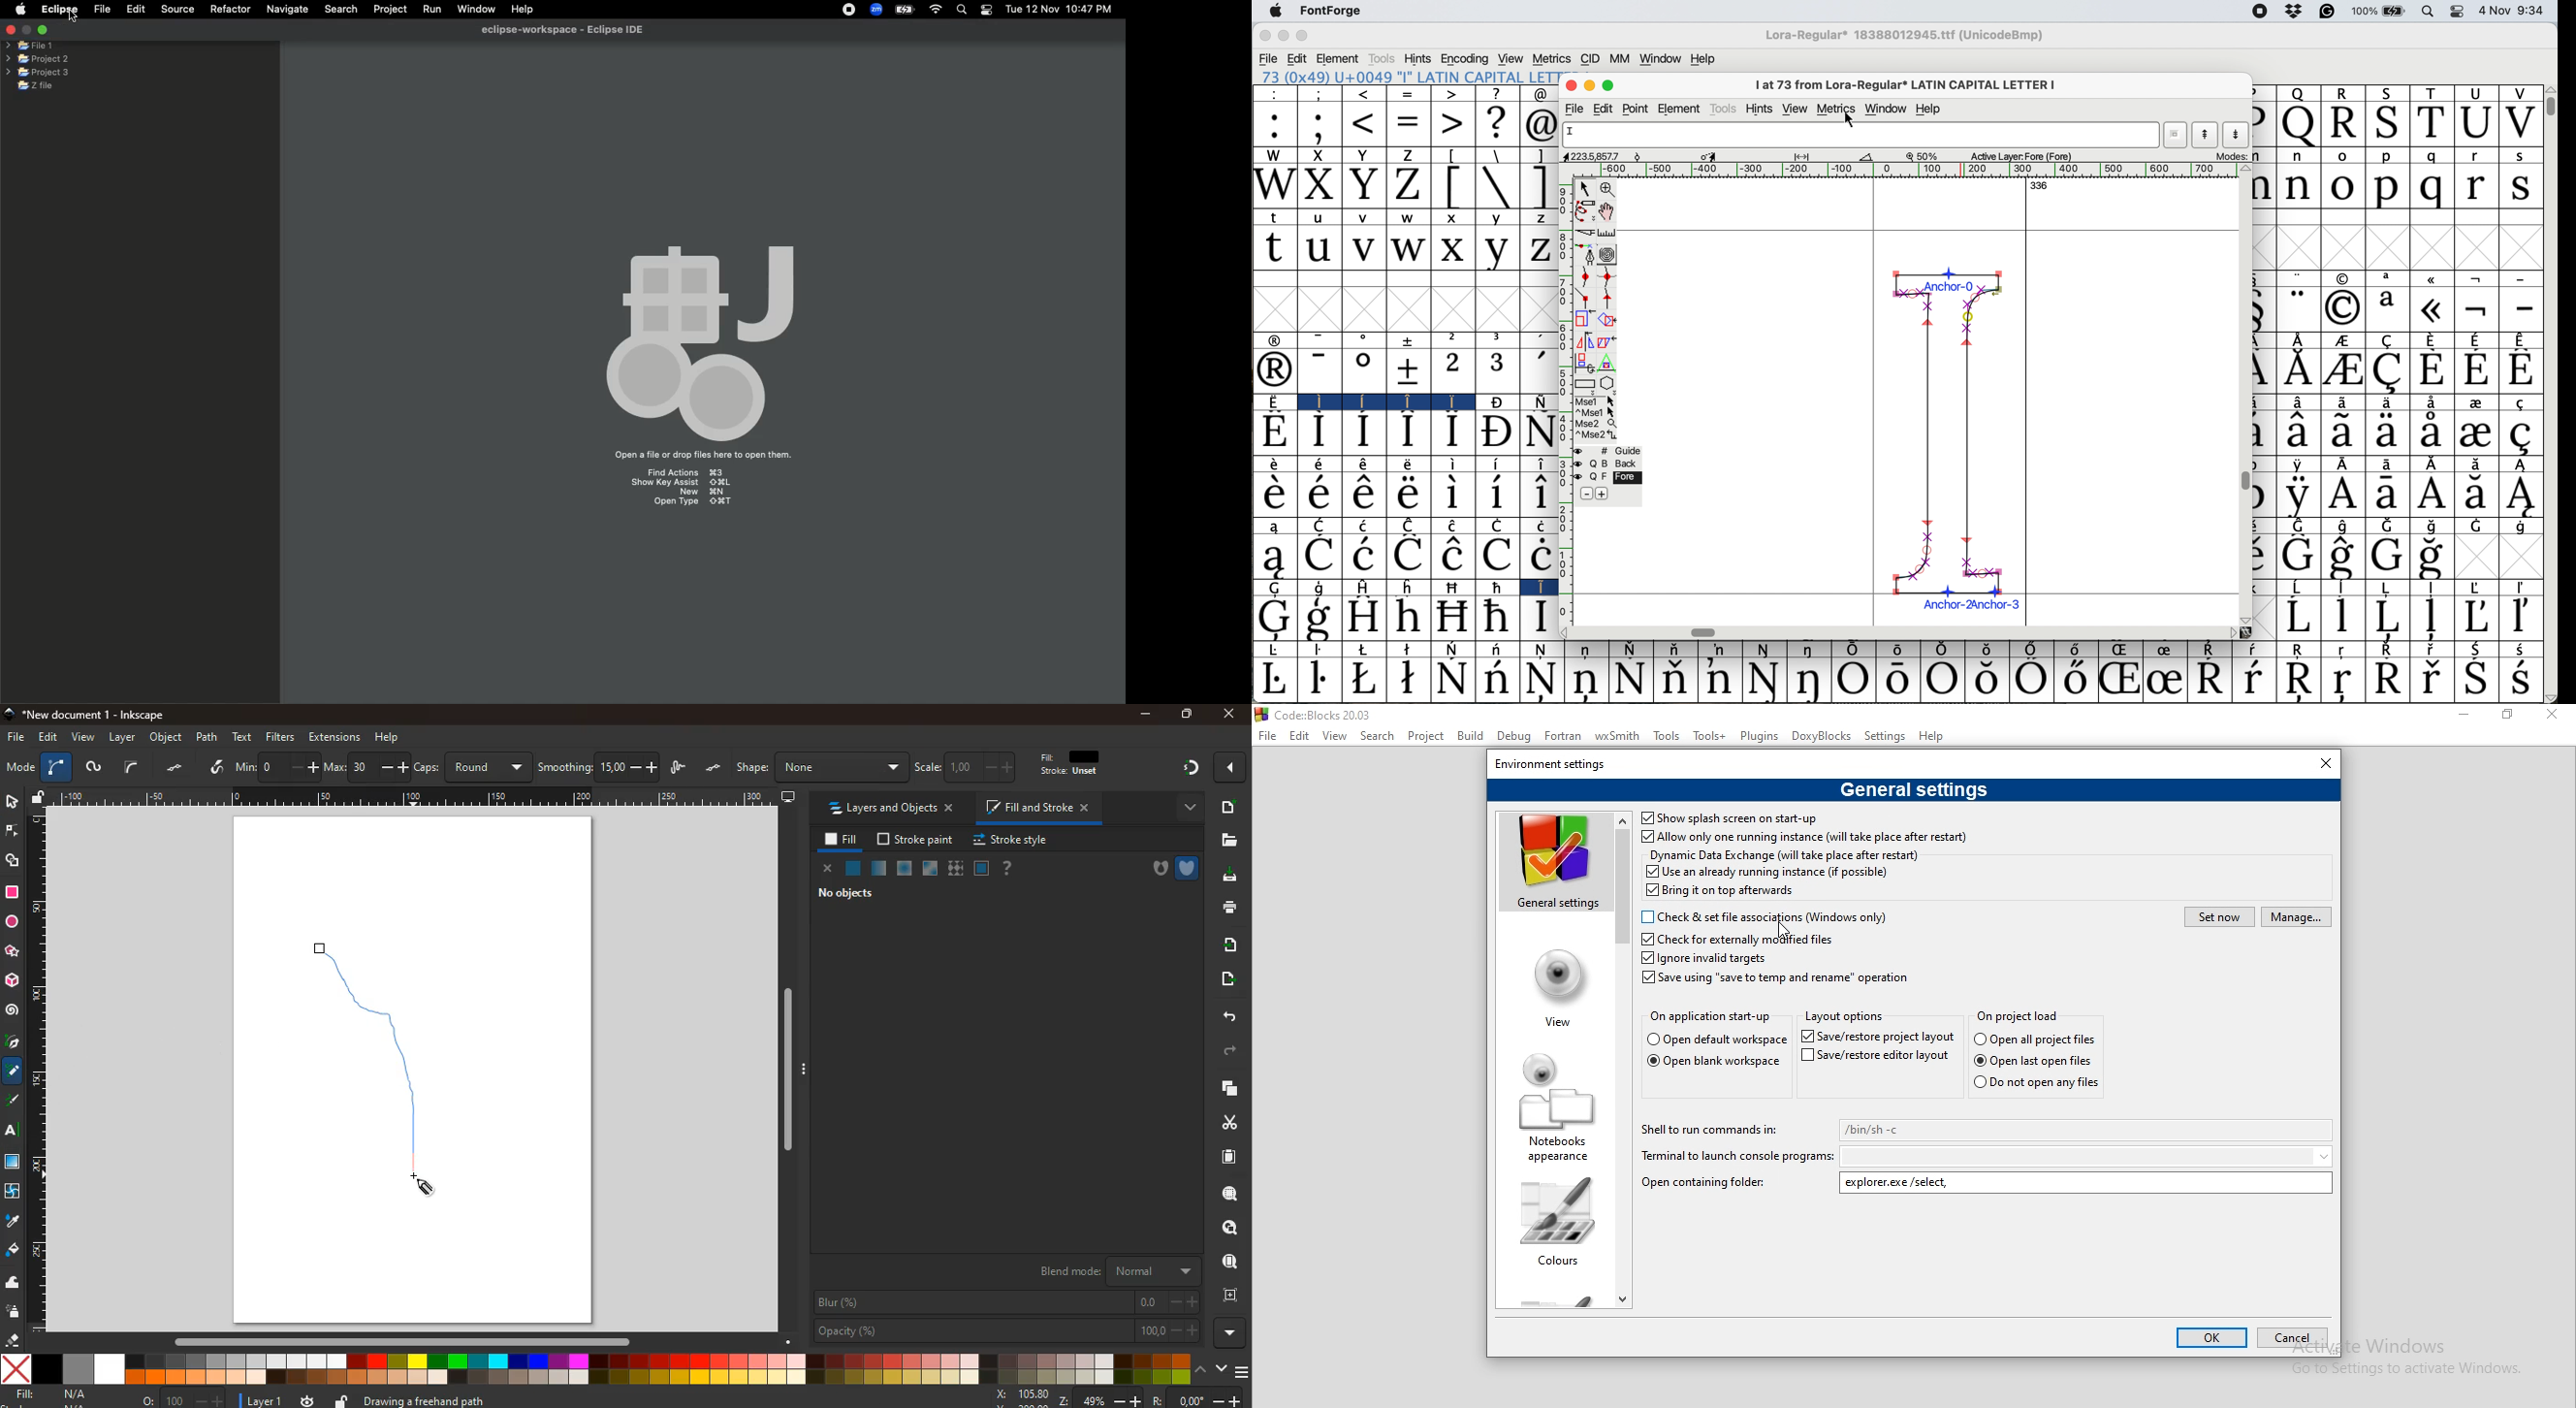  I want to click on Symbol, so click(2342, 307).